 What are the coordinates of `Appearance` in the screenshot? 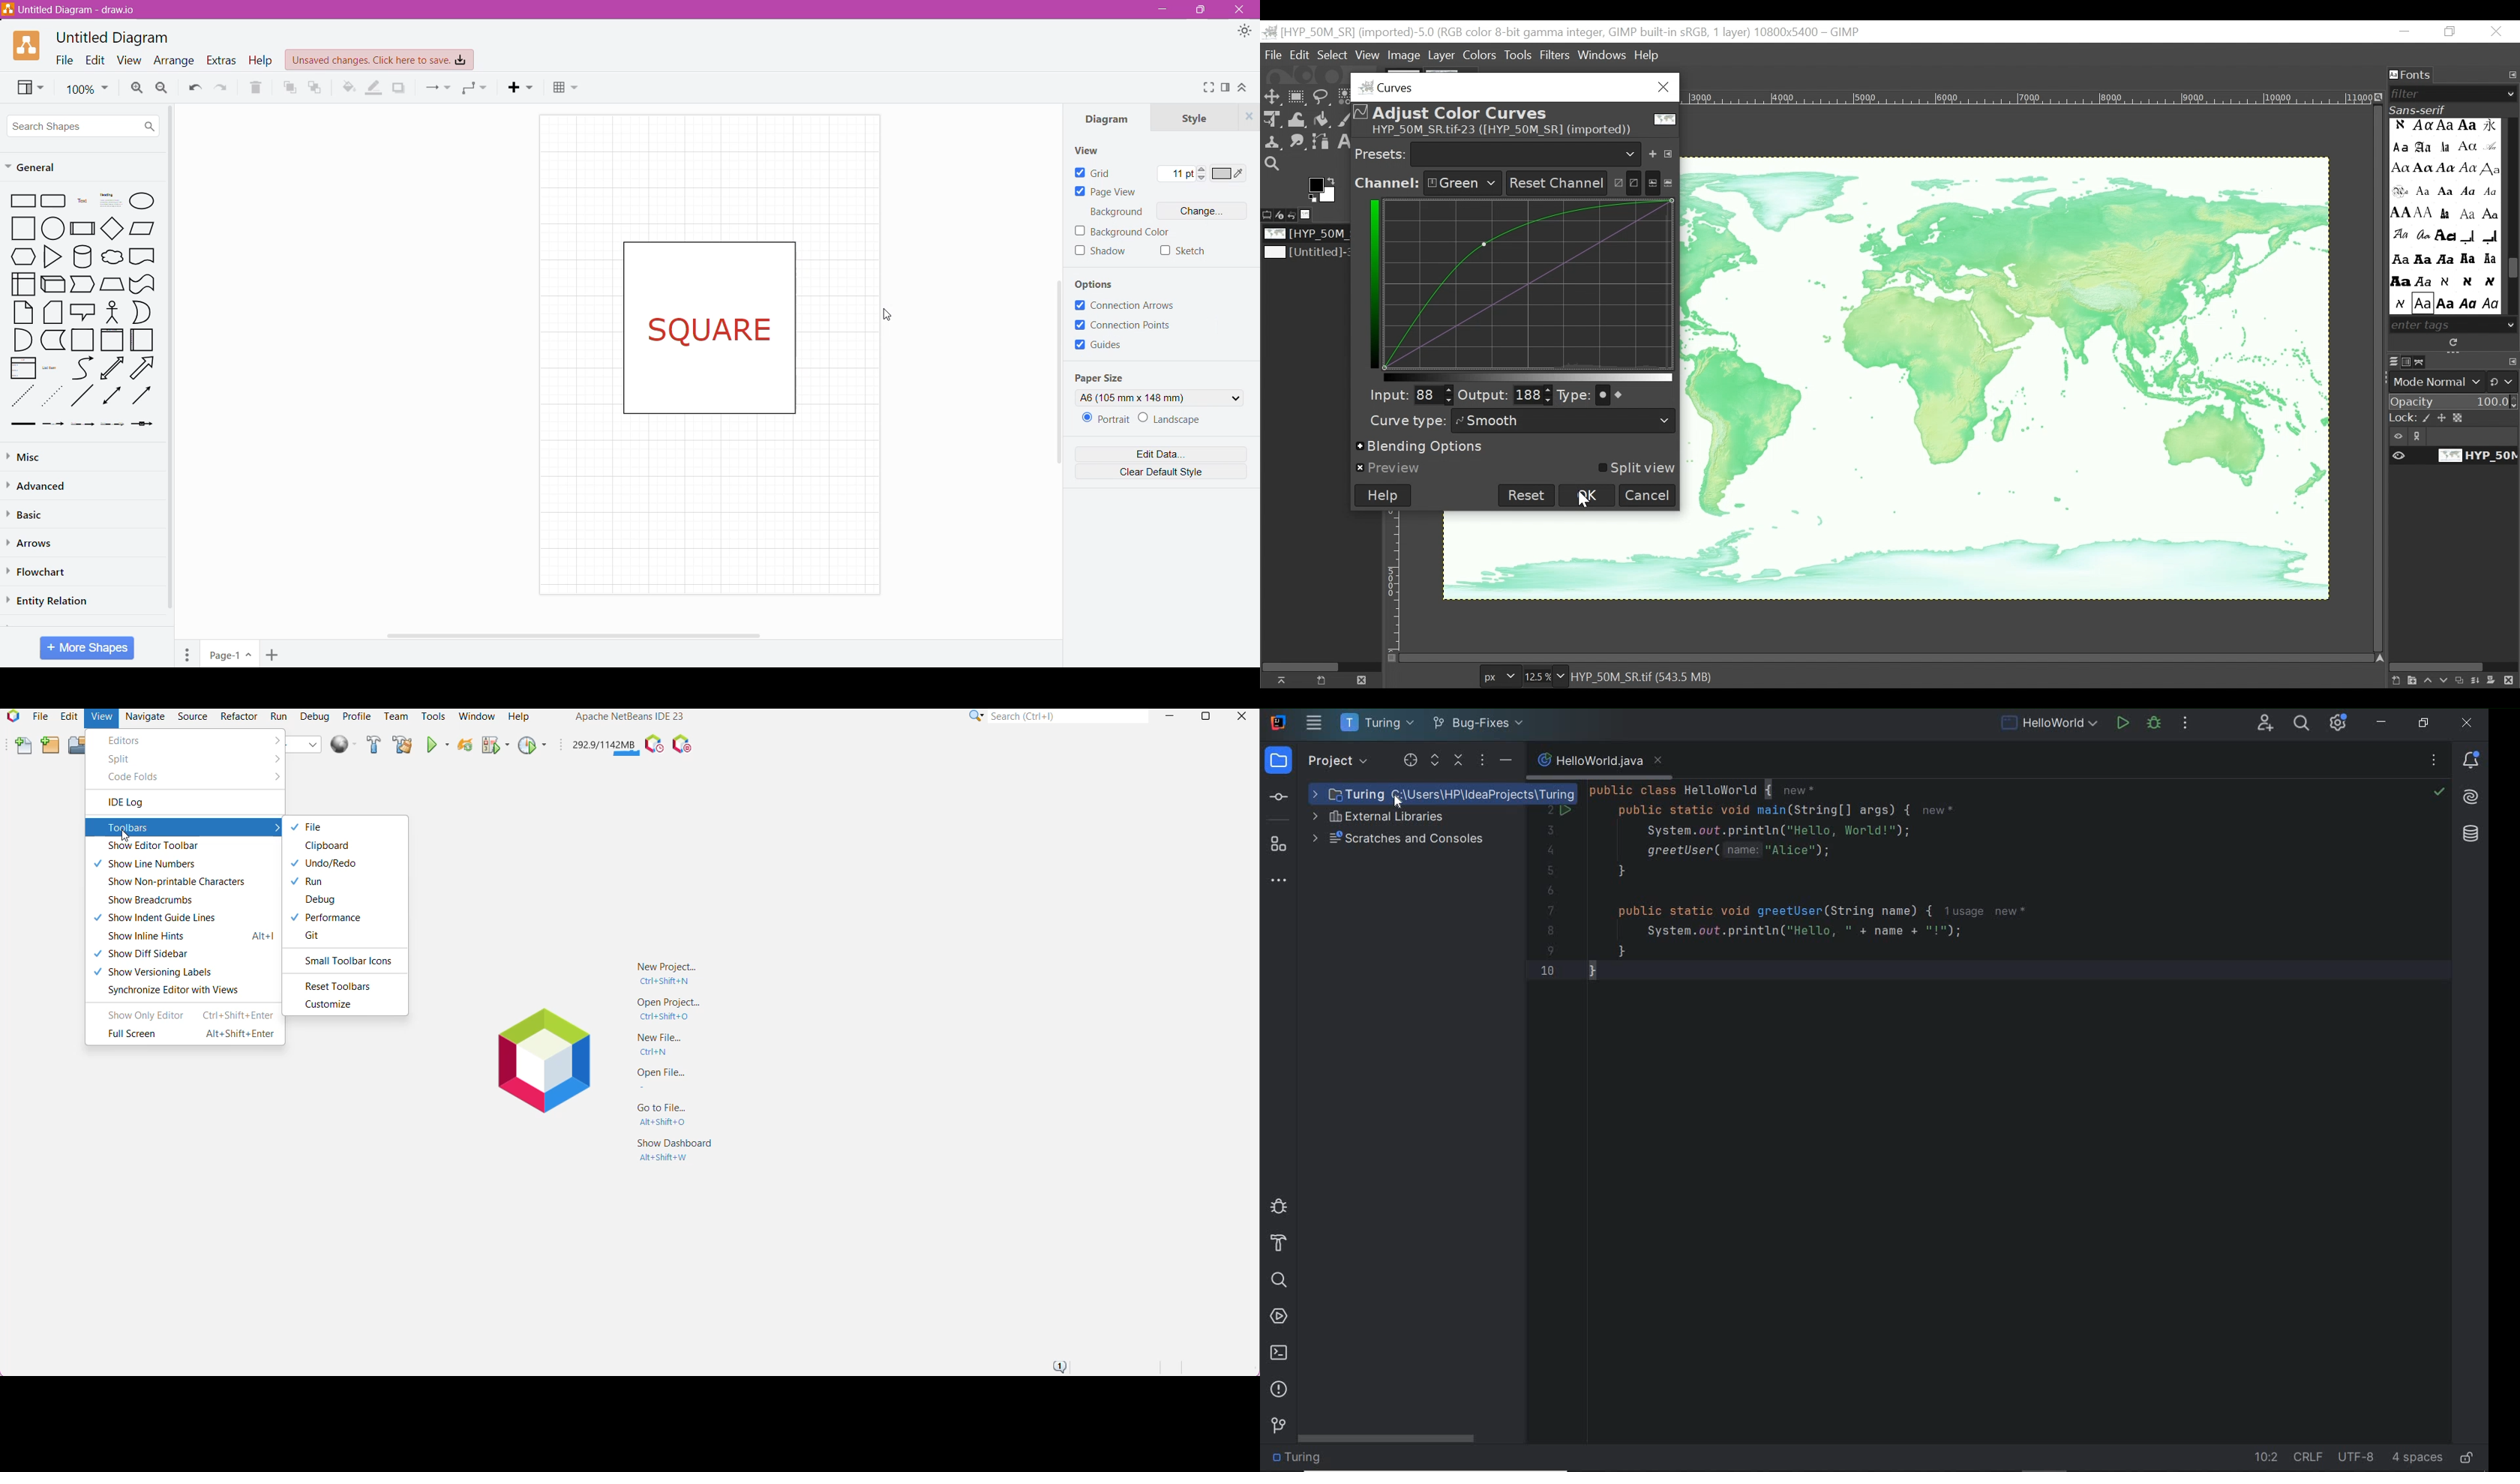 It's located at (1244, 31).